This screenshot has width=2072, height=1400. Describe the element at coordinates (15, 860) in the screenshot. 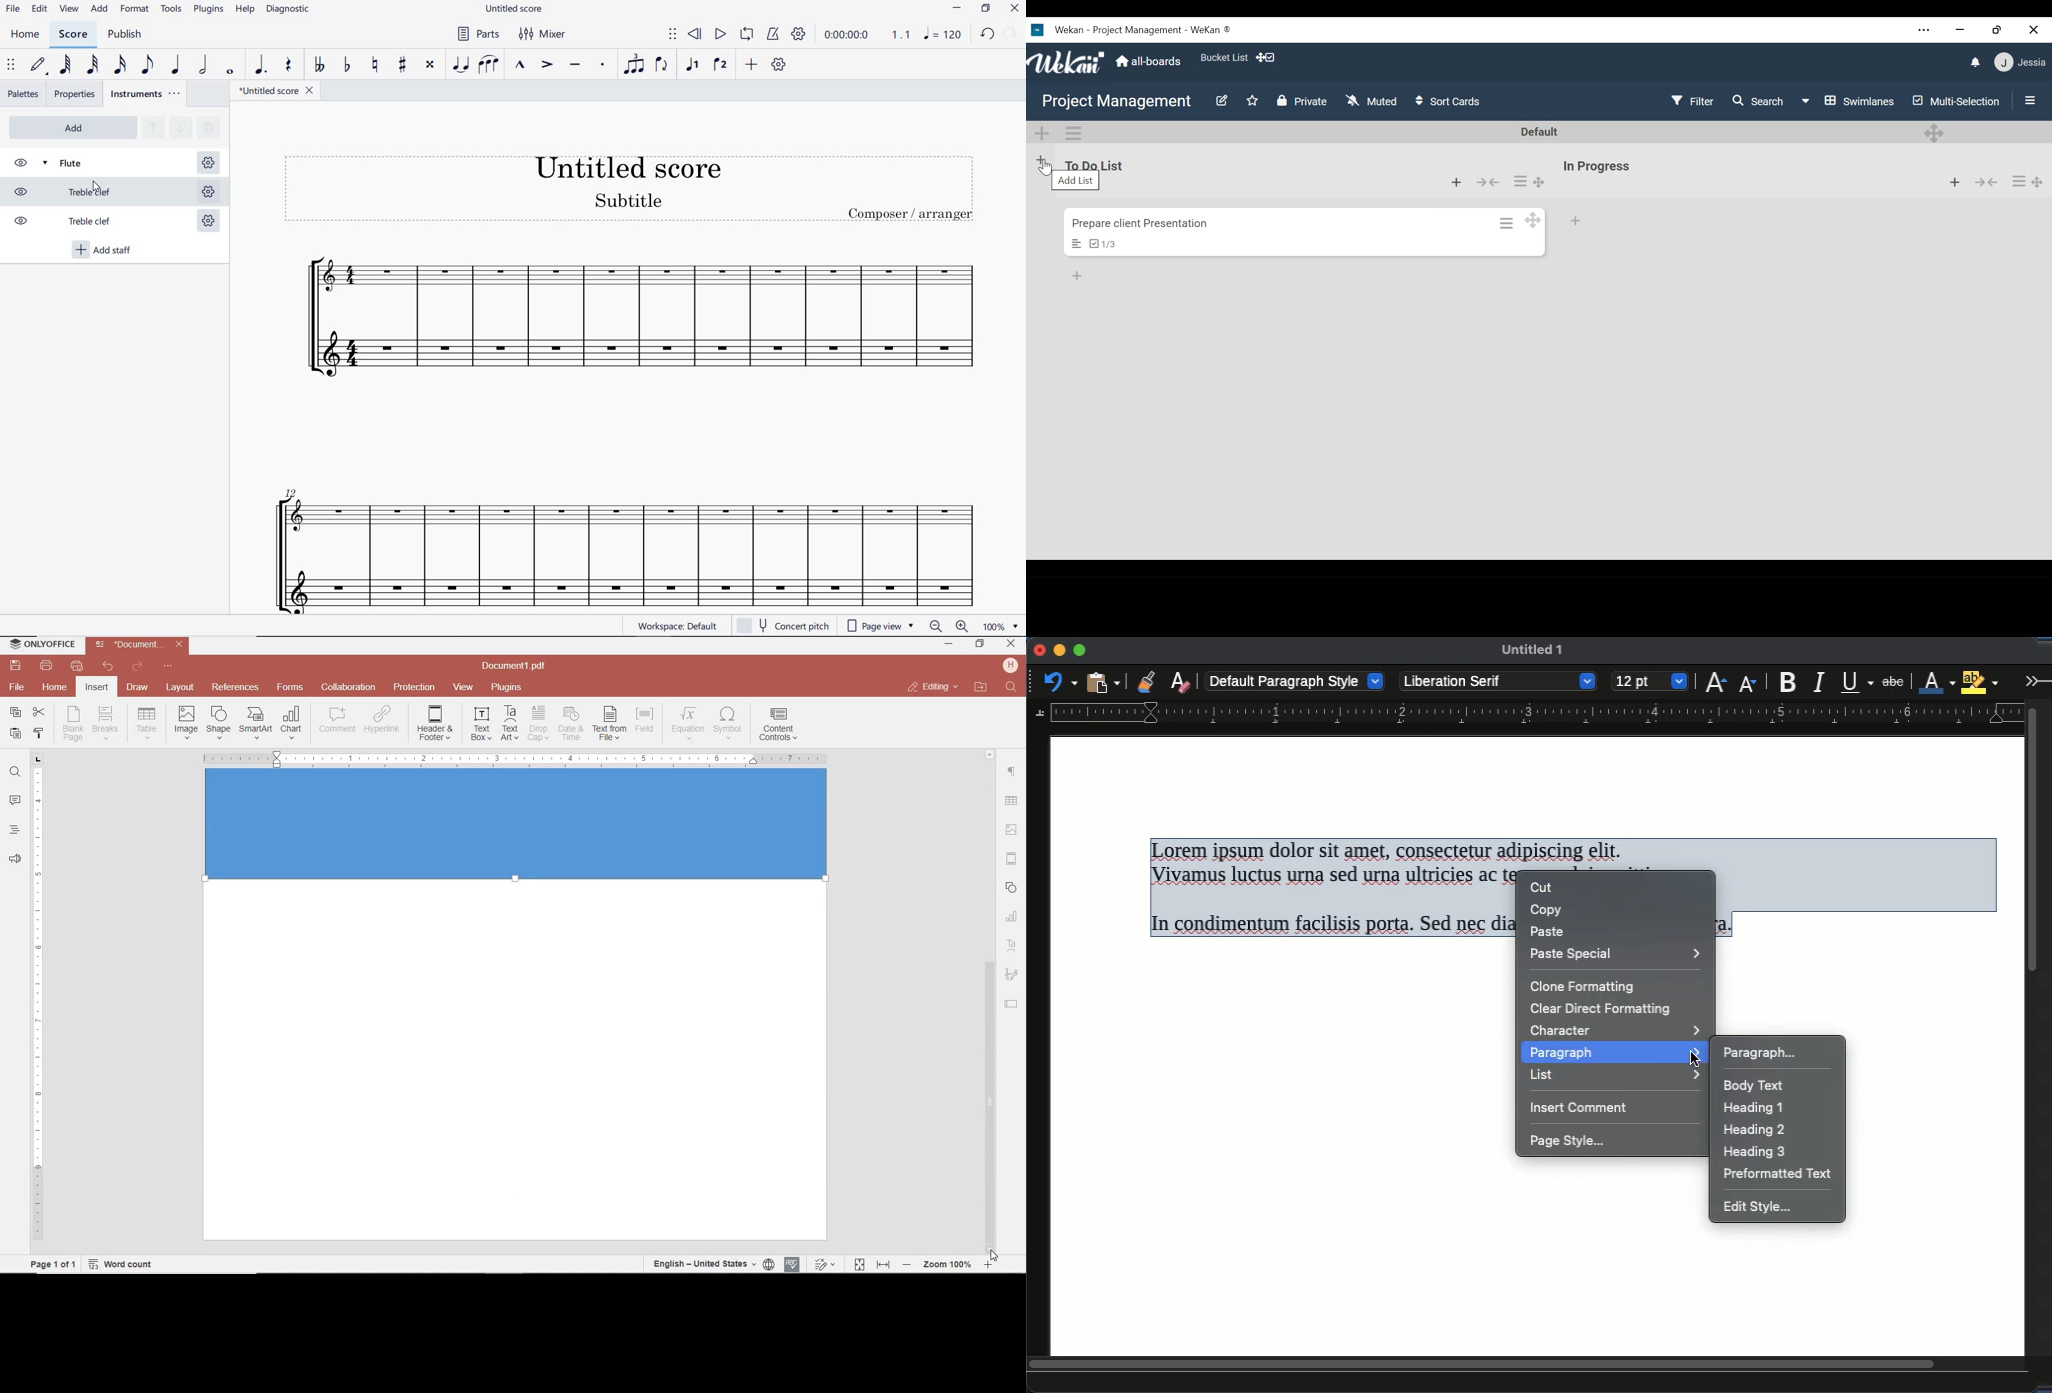

I see `feedback & support` at that location.